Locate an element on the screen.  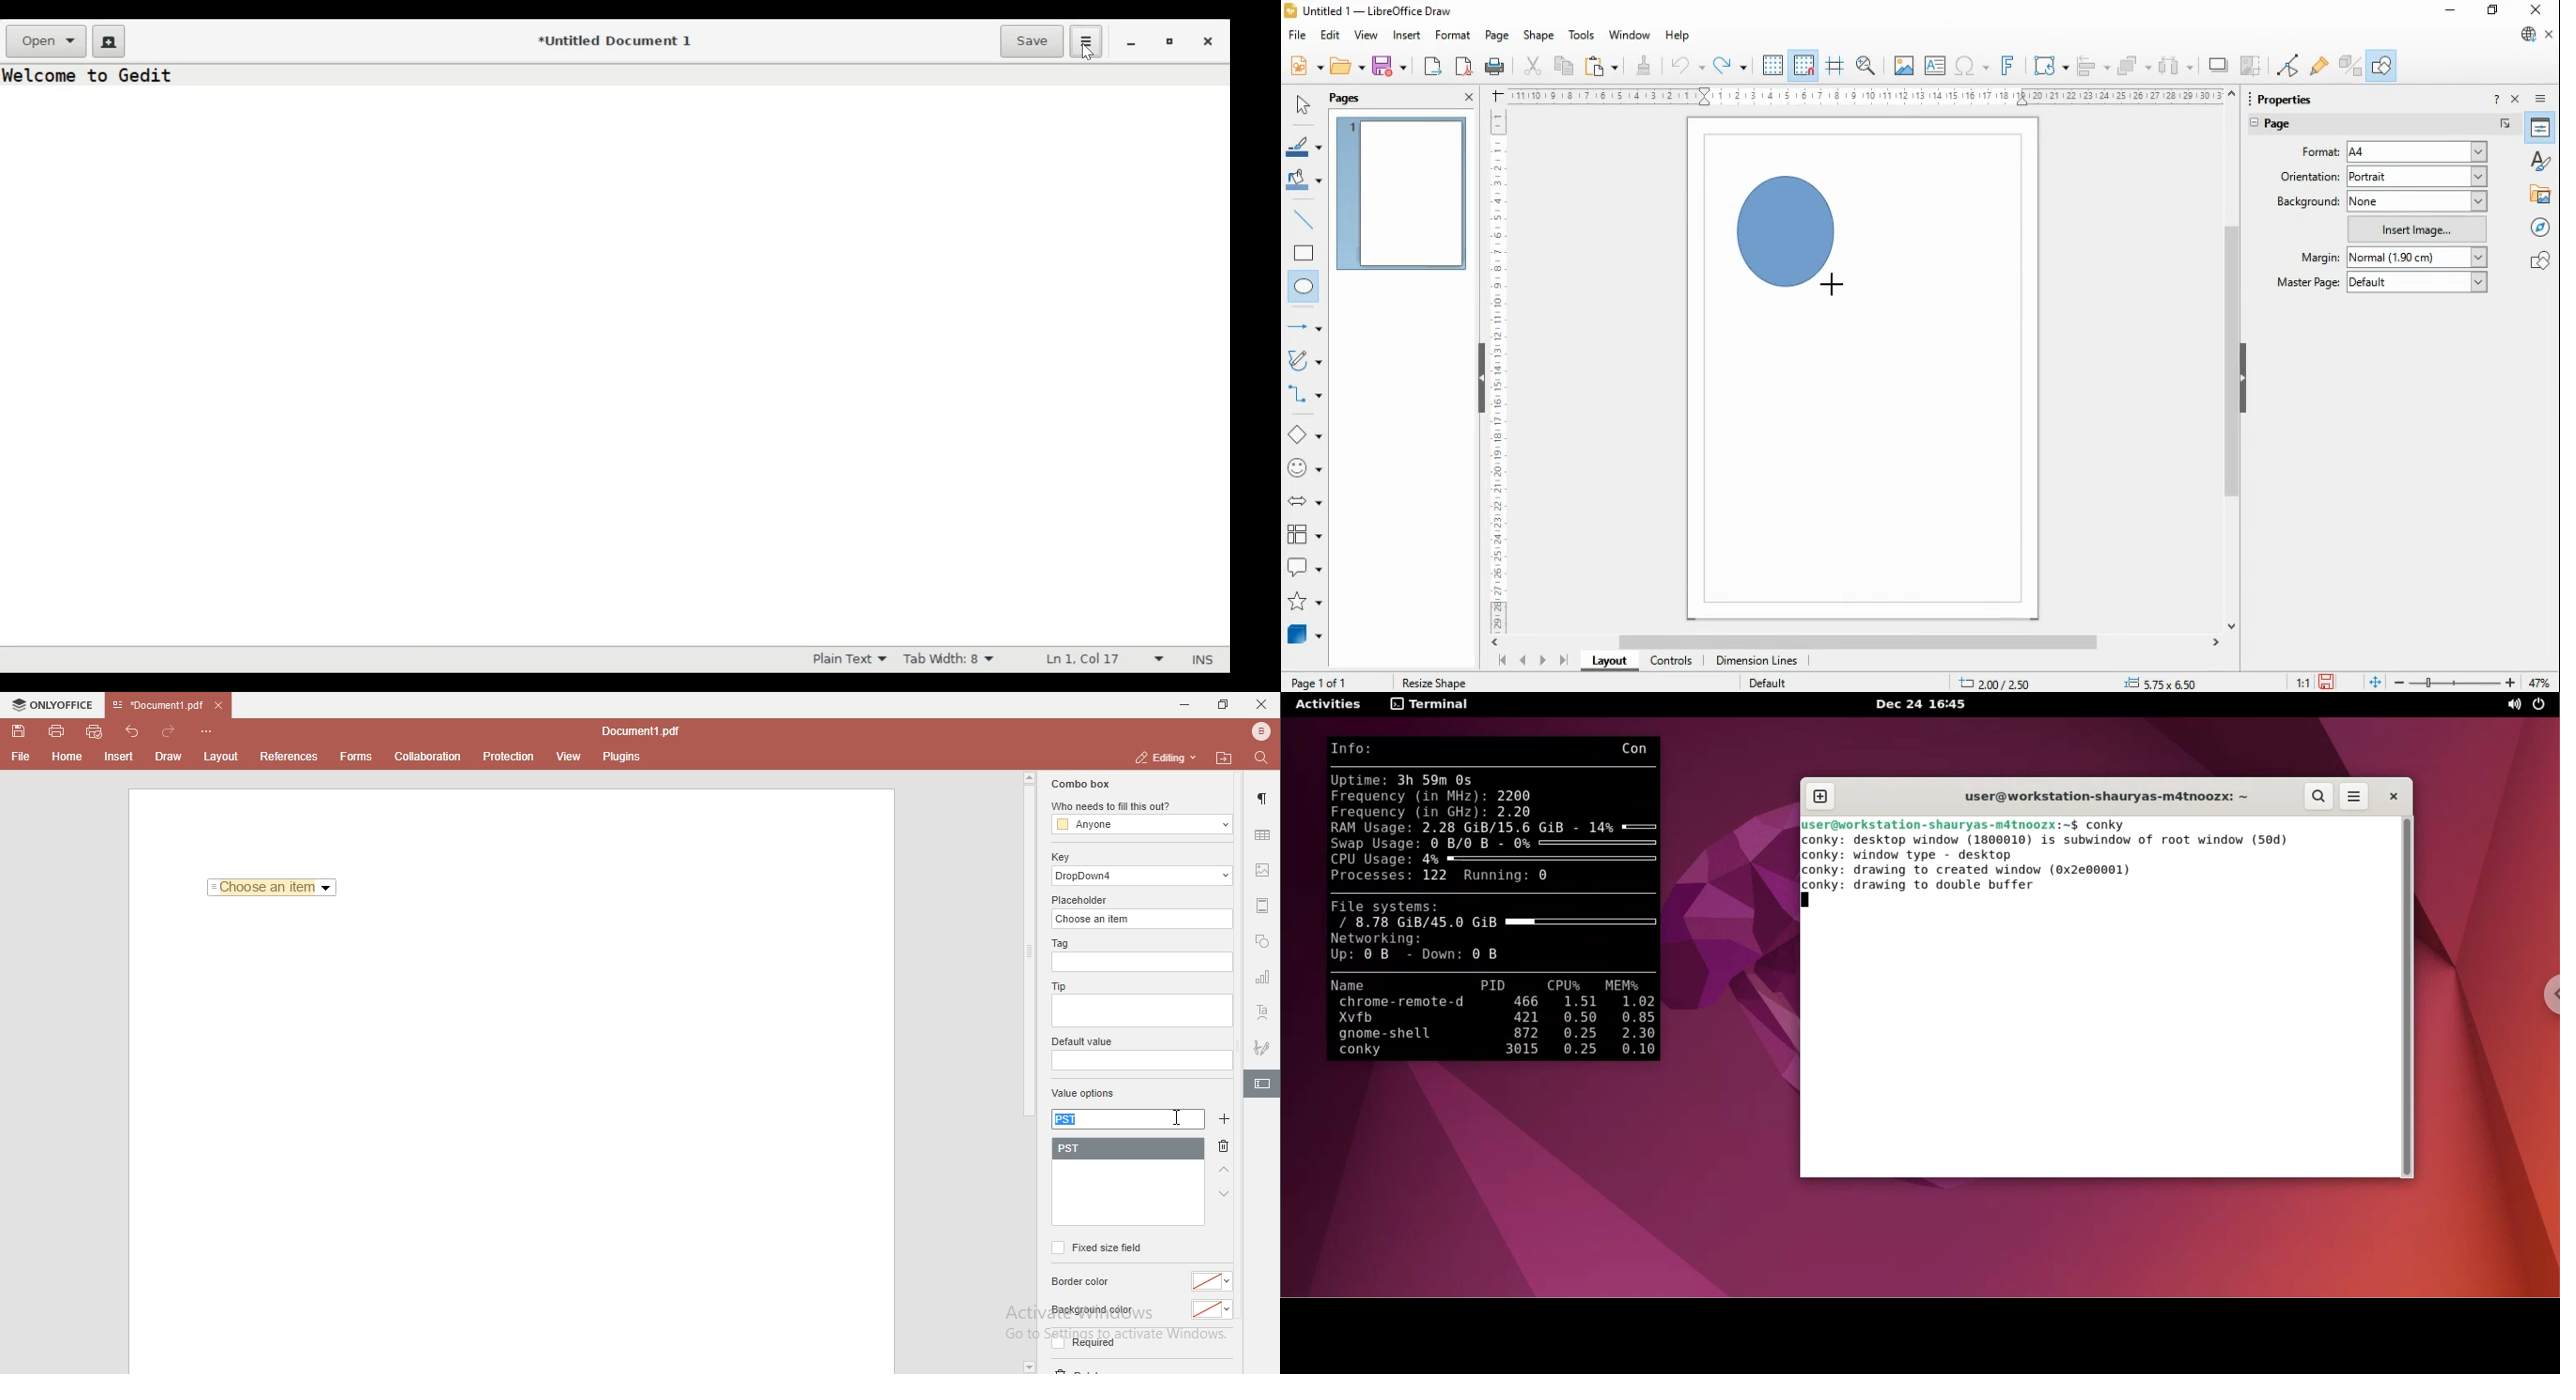
Close is located at coordinates (1209, 43).